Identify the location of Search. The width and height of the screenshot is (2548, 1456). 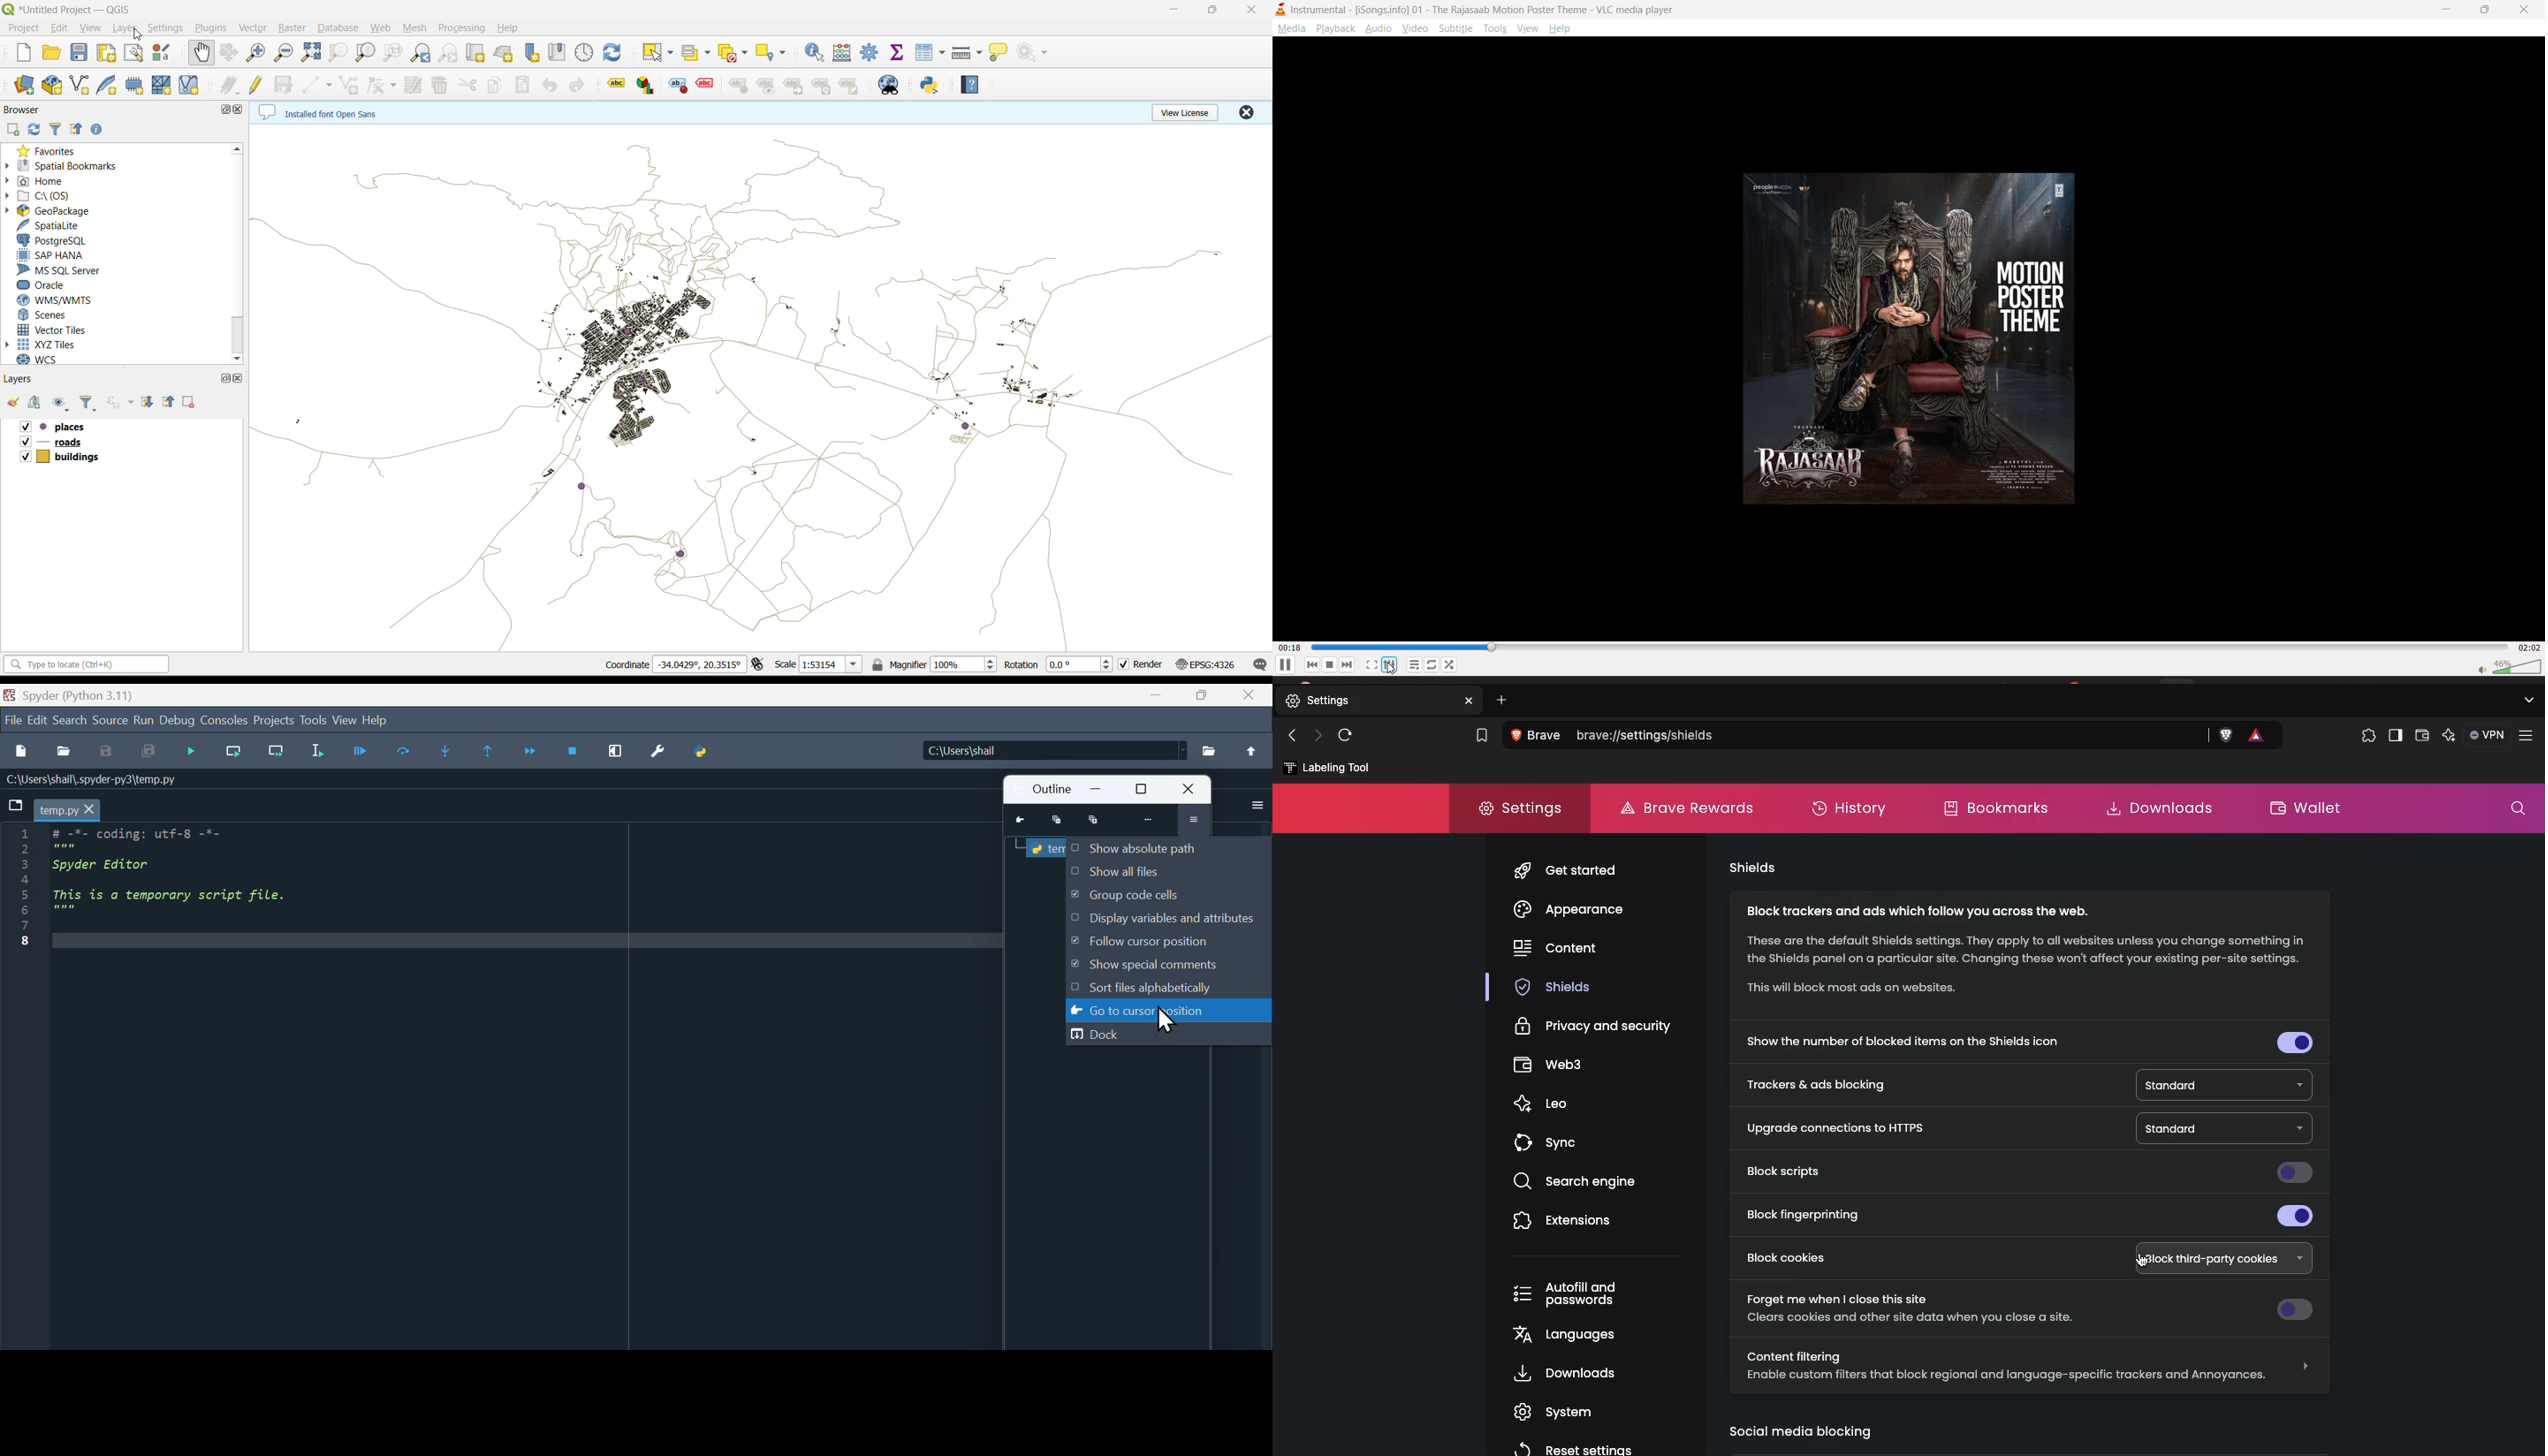
(71, 718).